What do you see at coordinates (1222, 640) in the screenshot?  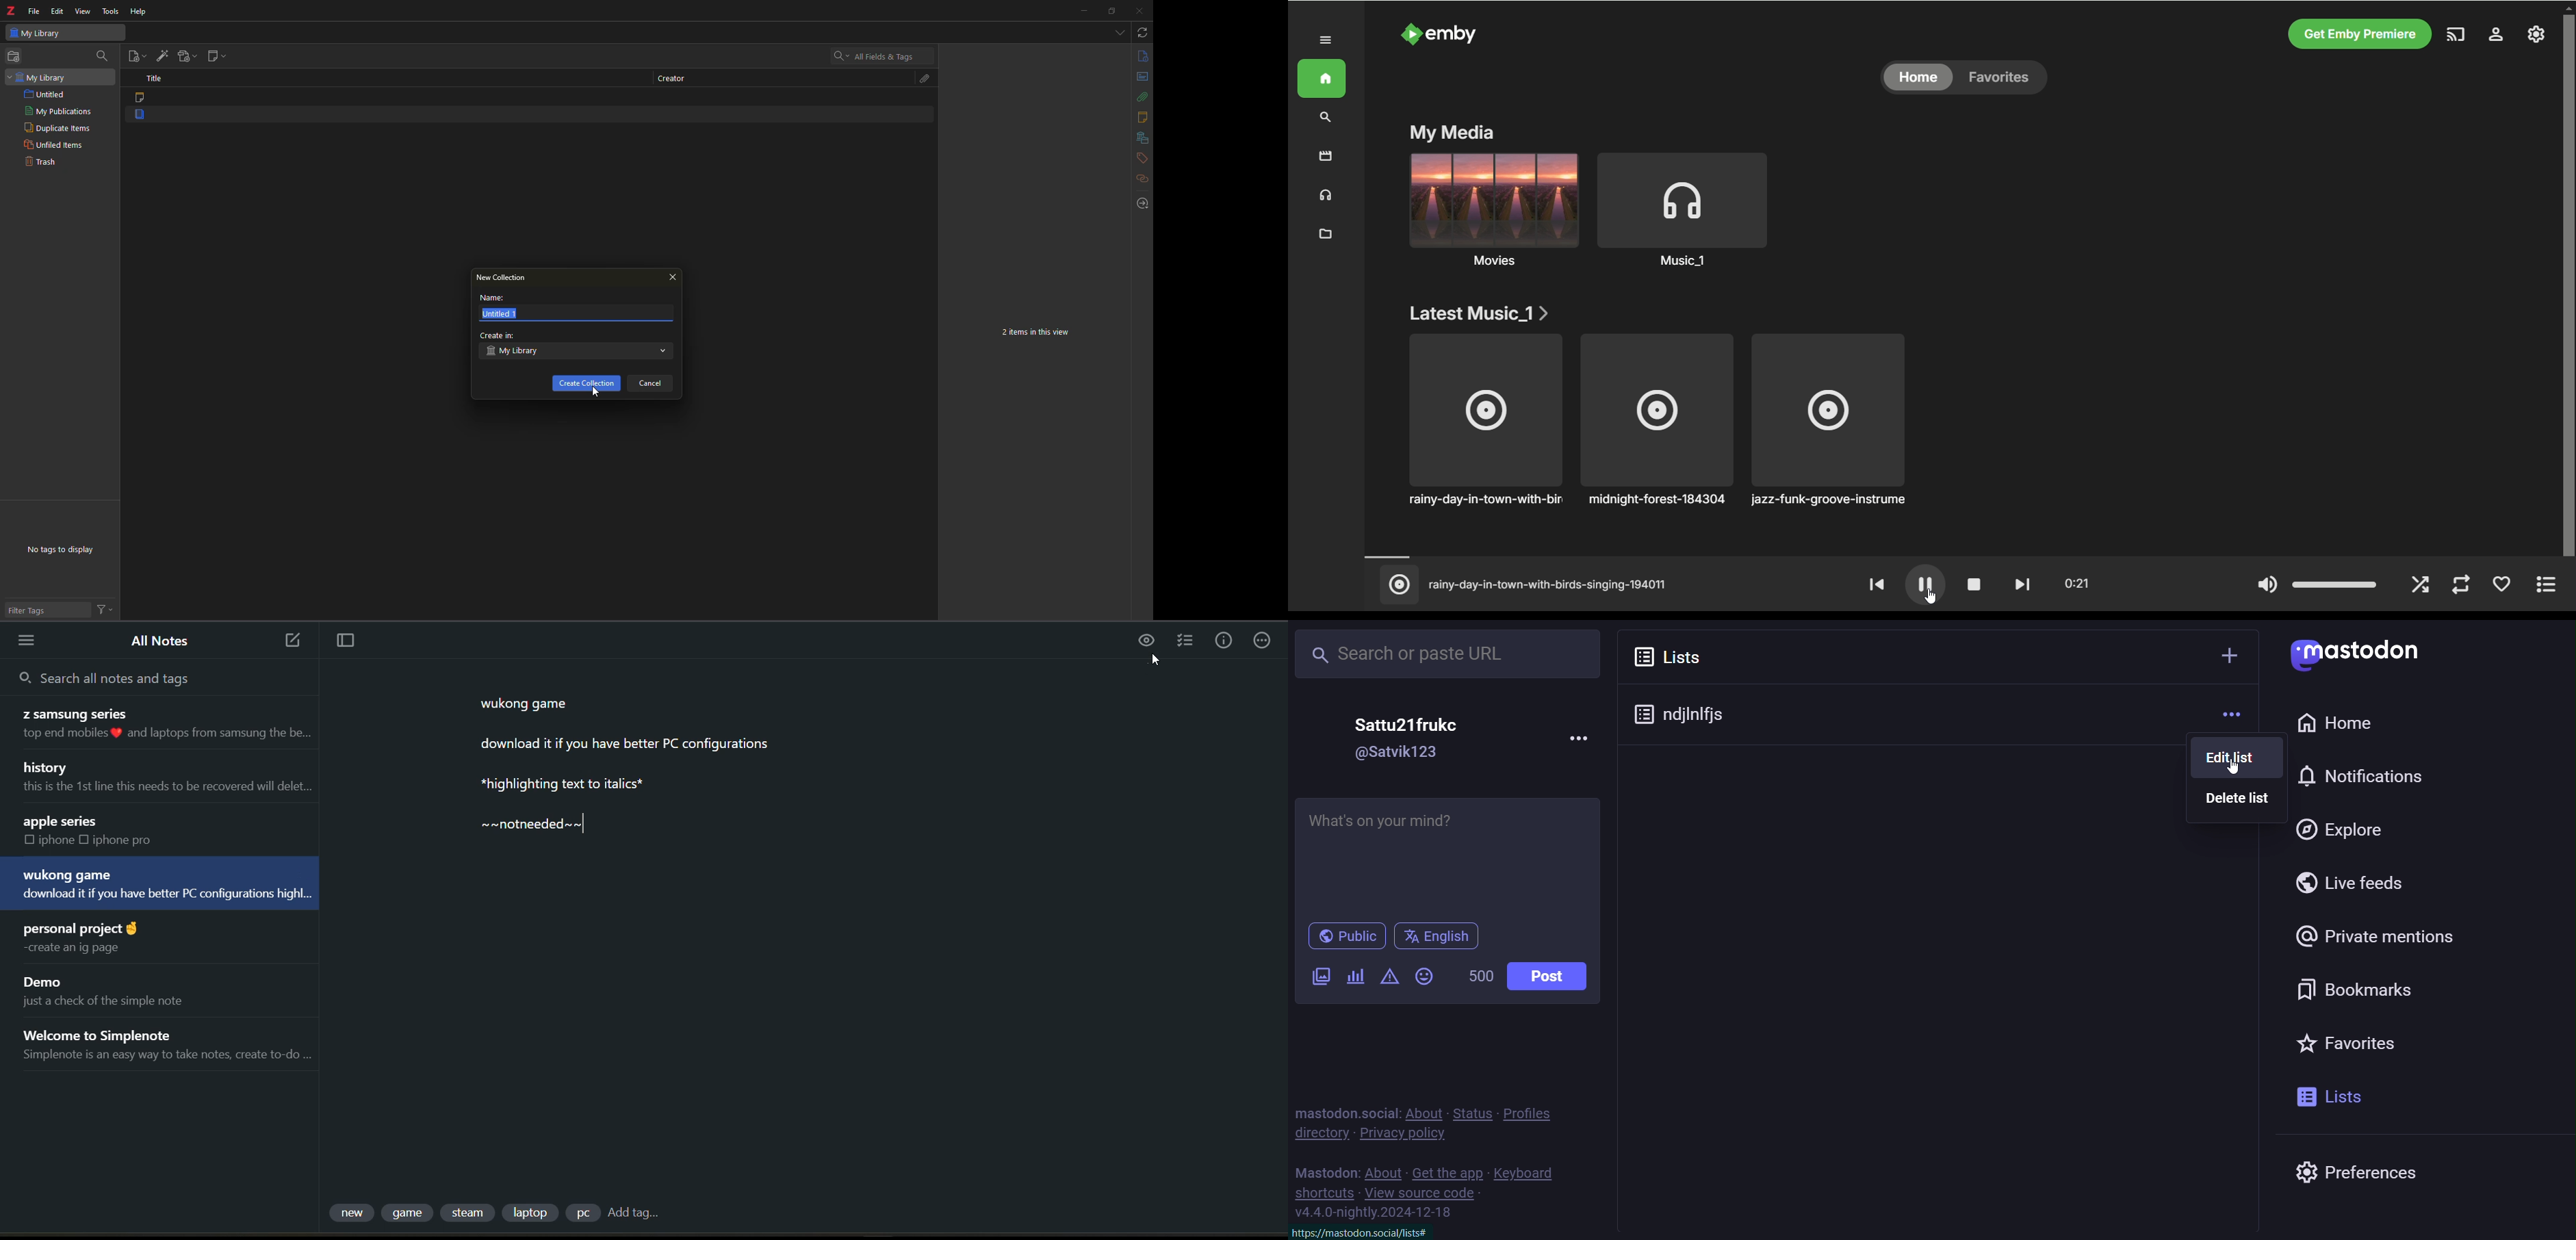 I see `info` at bounding box center [1222, 640].